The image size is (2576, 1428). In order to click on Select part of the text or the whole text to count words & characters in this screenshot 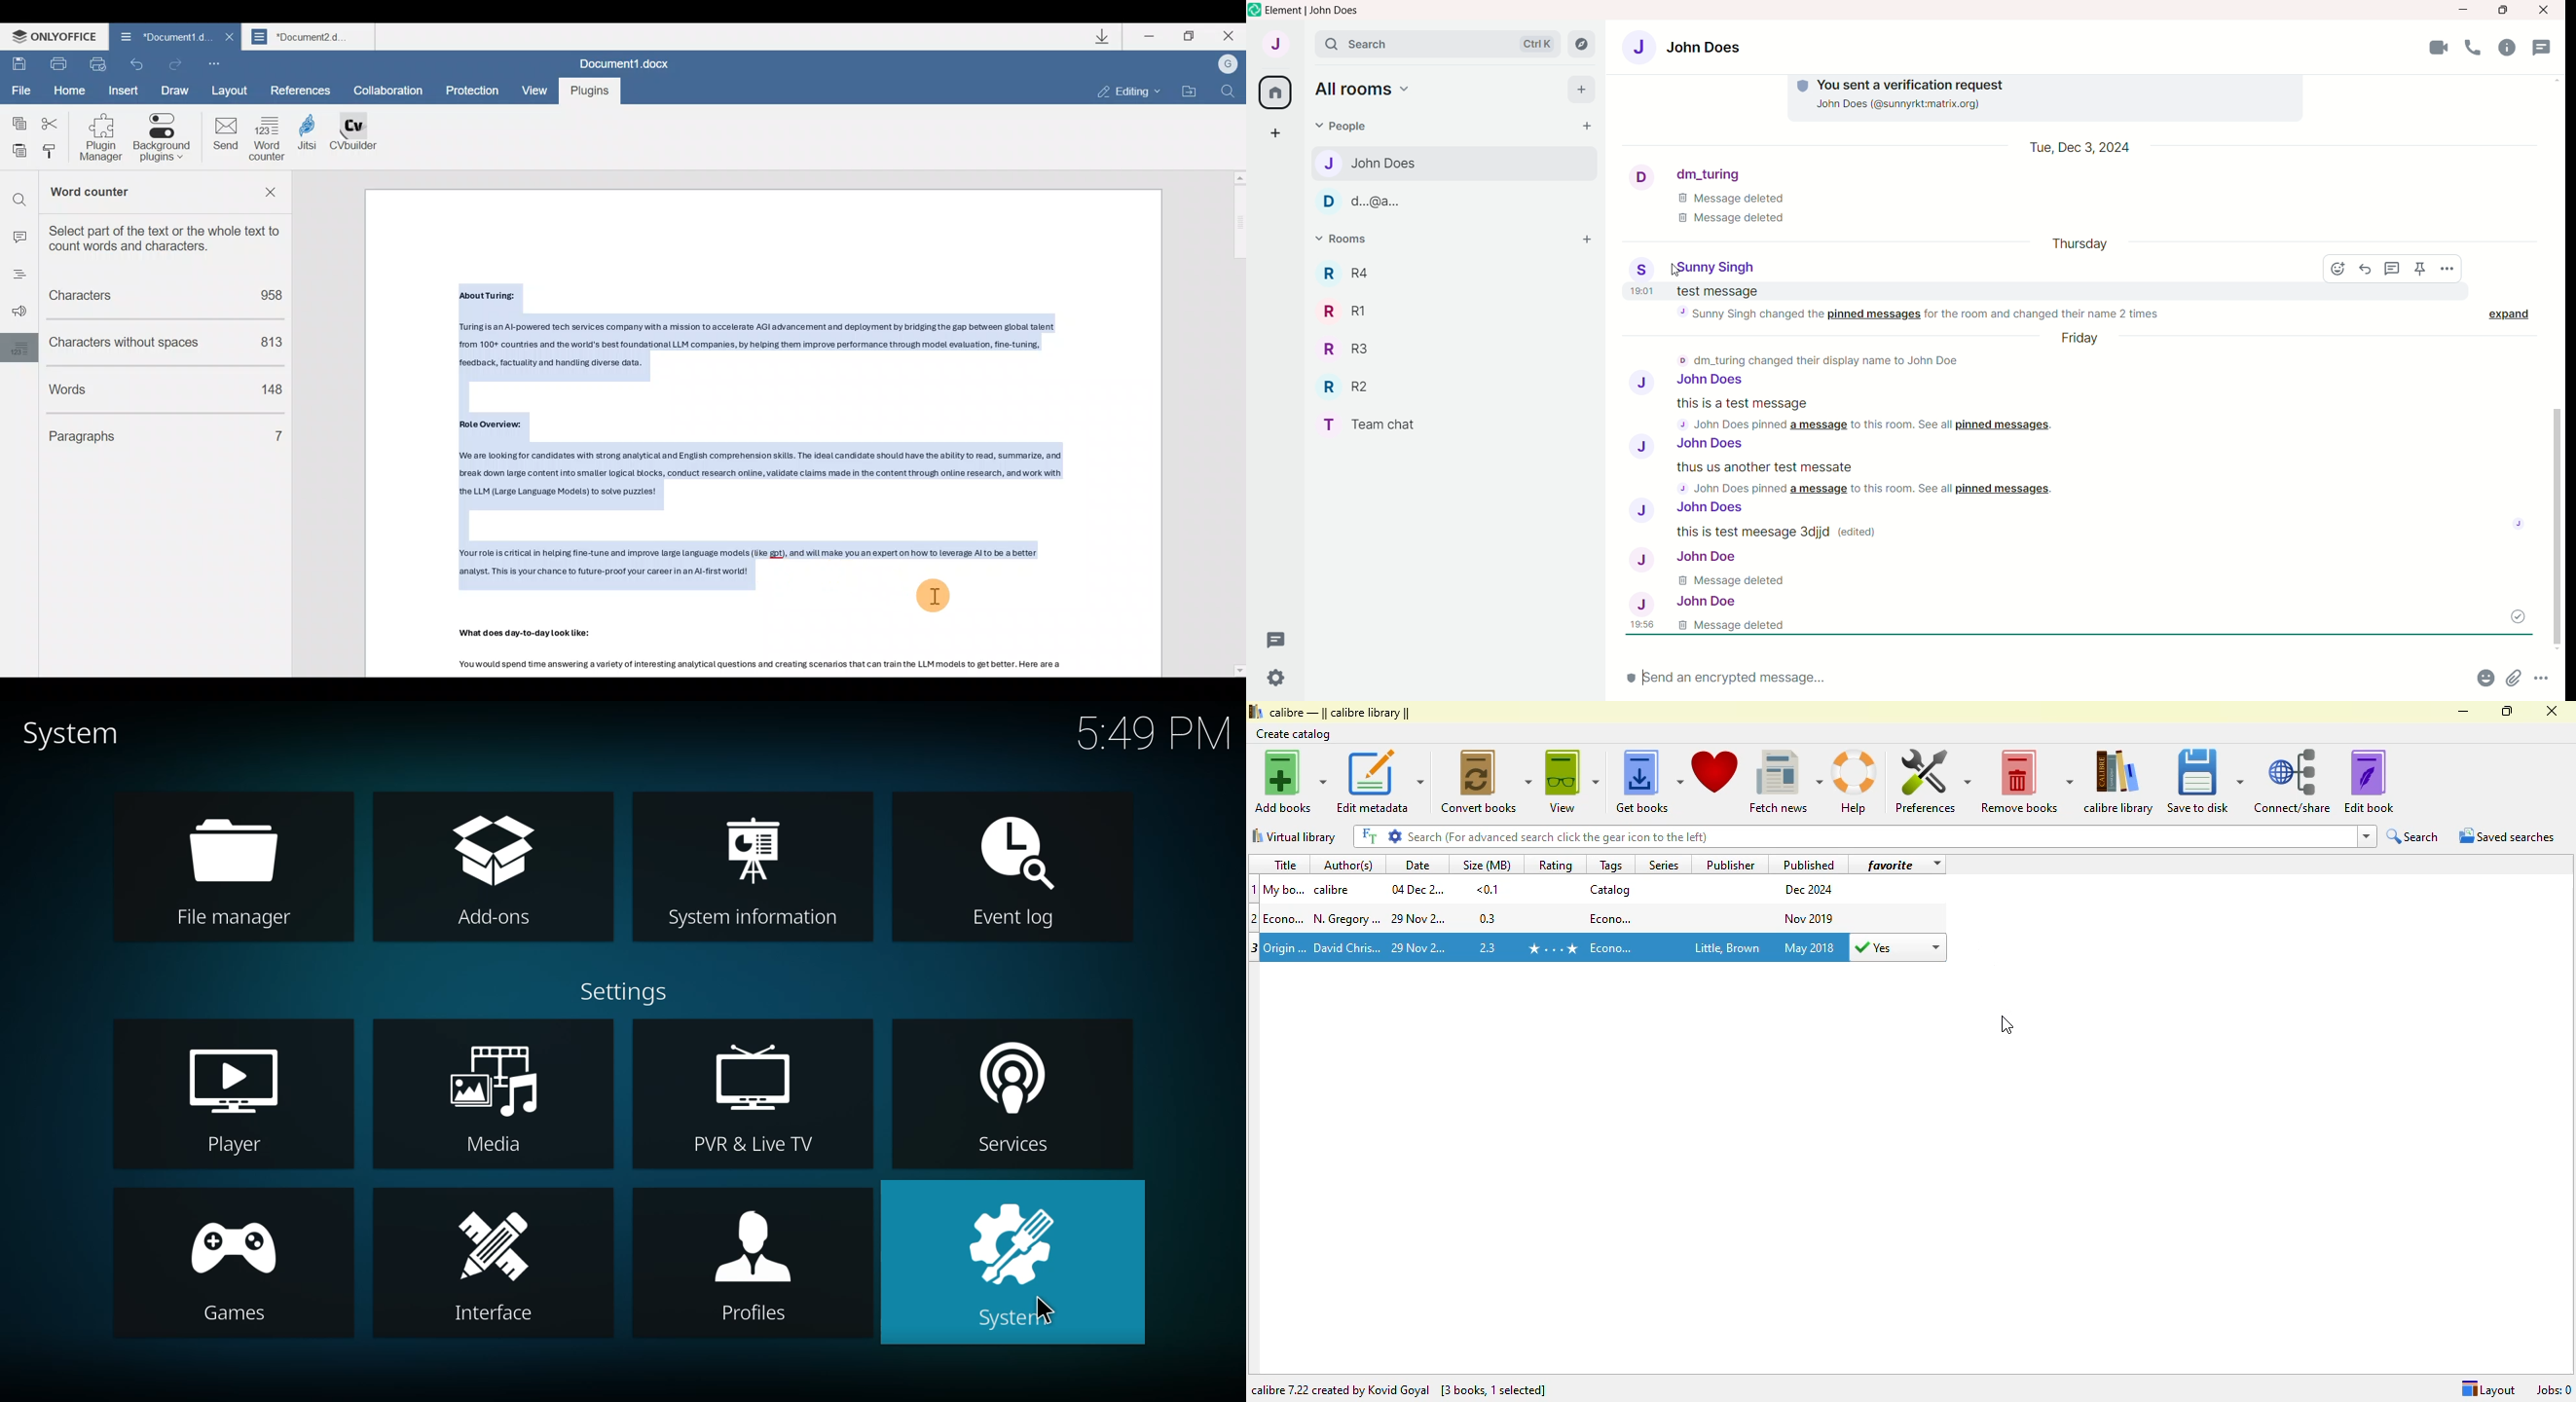, I will do `click(173, 238)`.